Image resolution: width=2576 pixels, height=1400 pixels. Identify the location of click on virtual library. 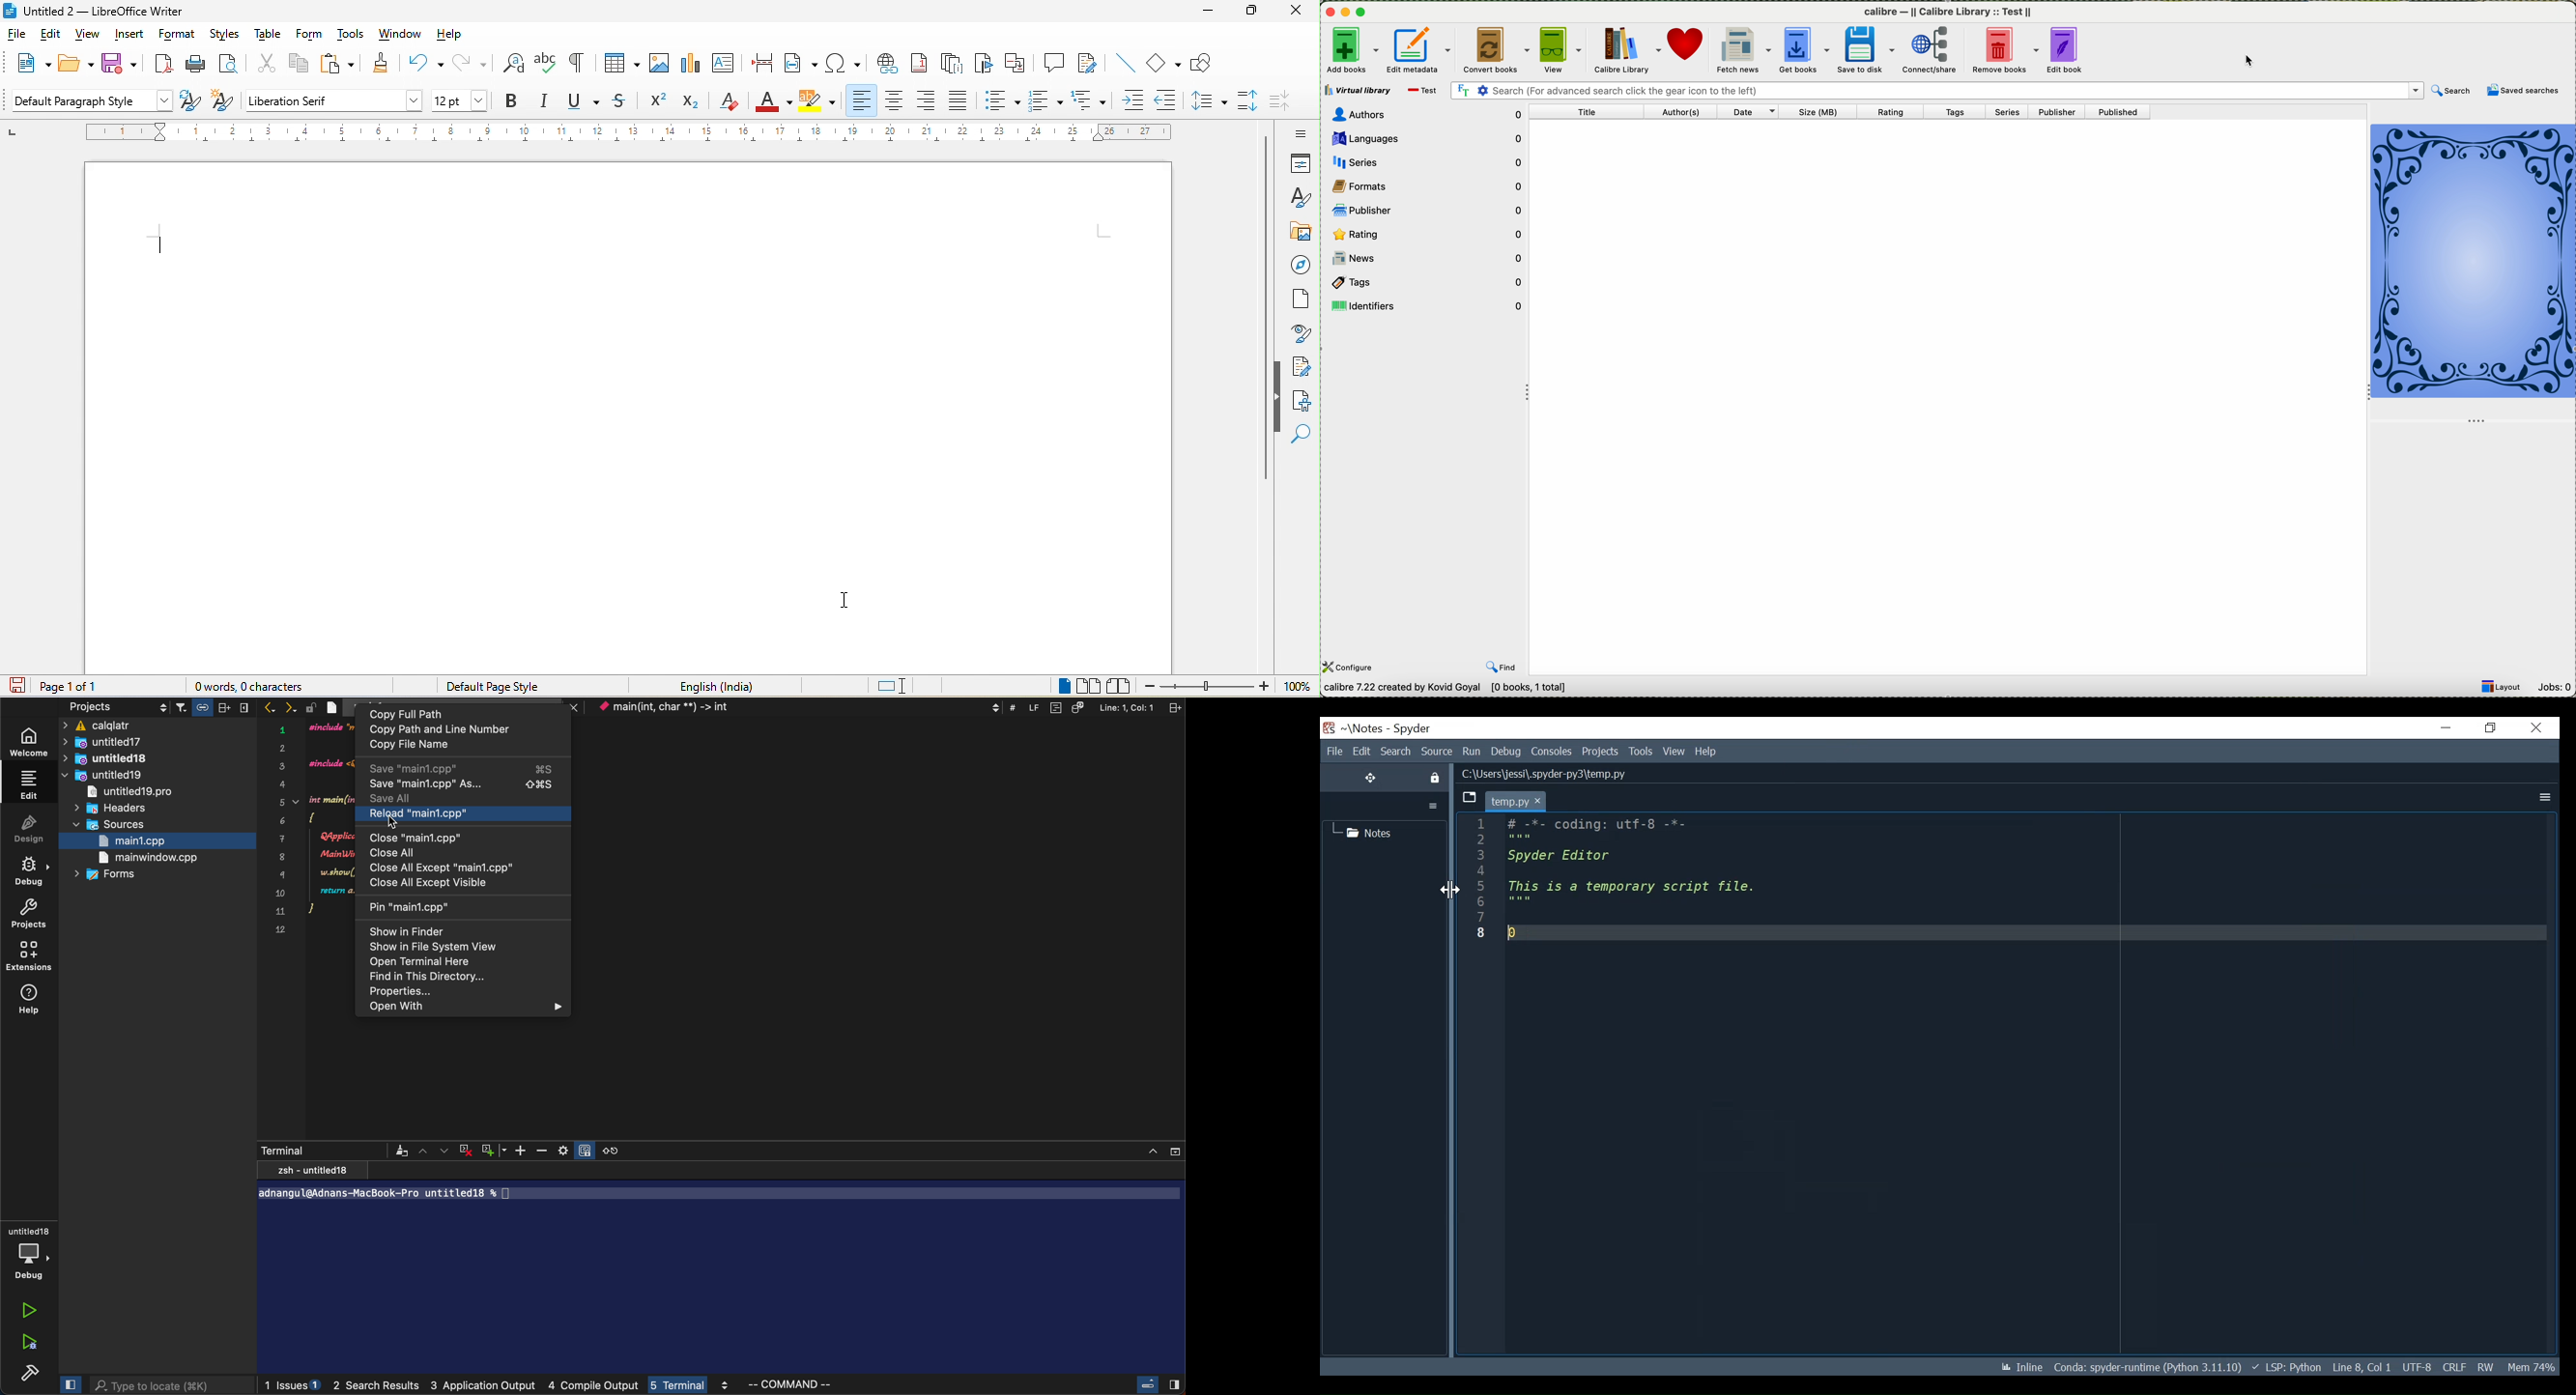
(1358, 88).